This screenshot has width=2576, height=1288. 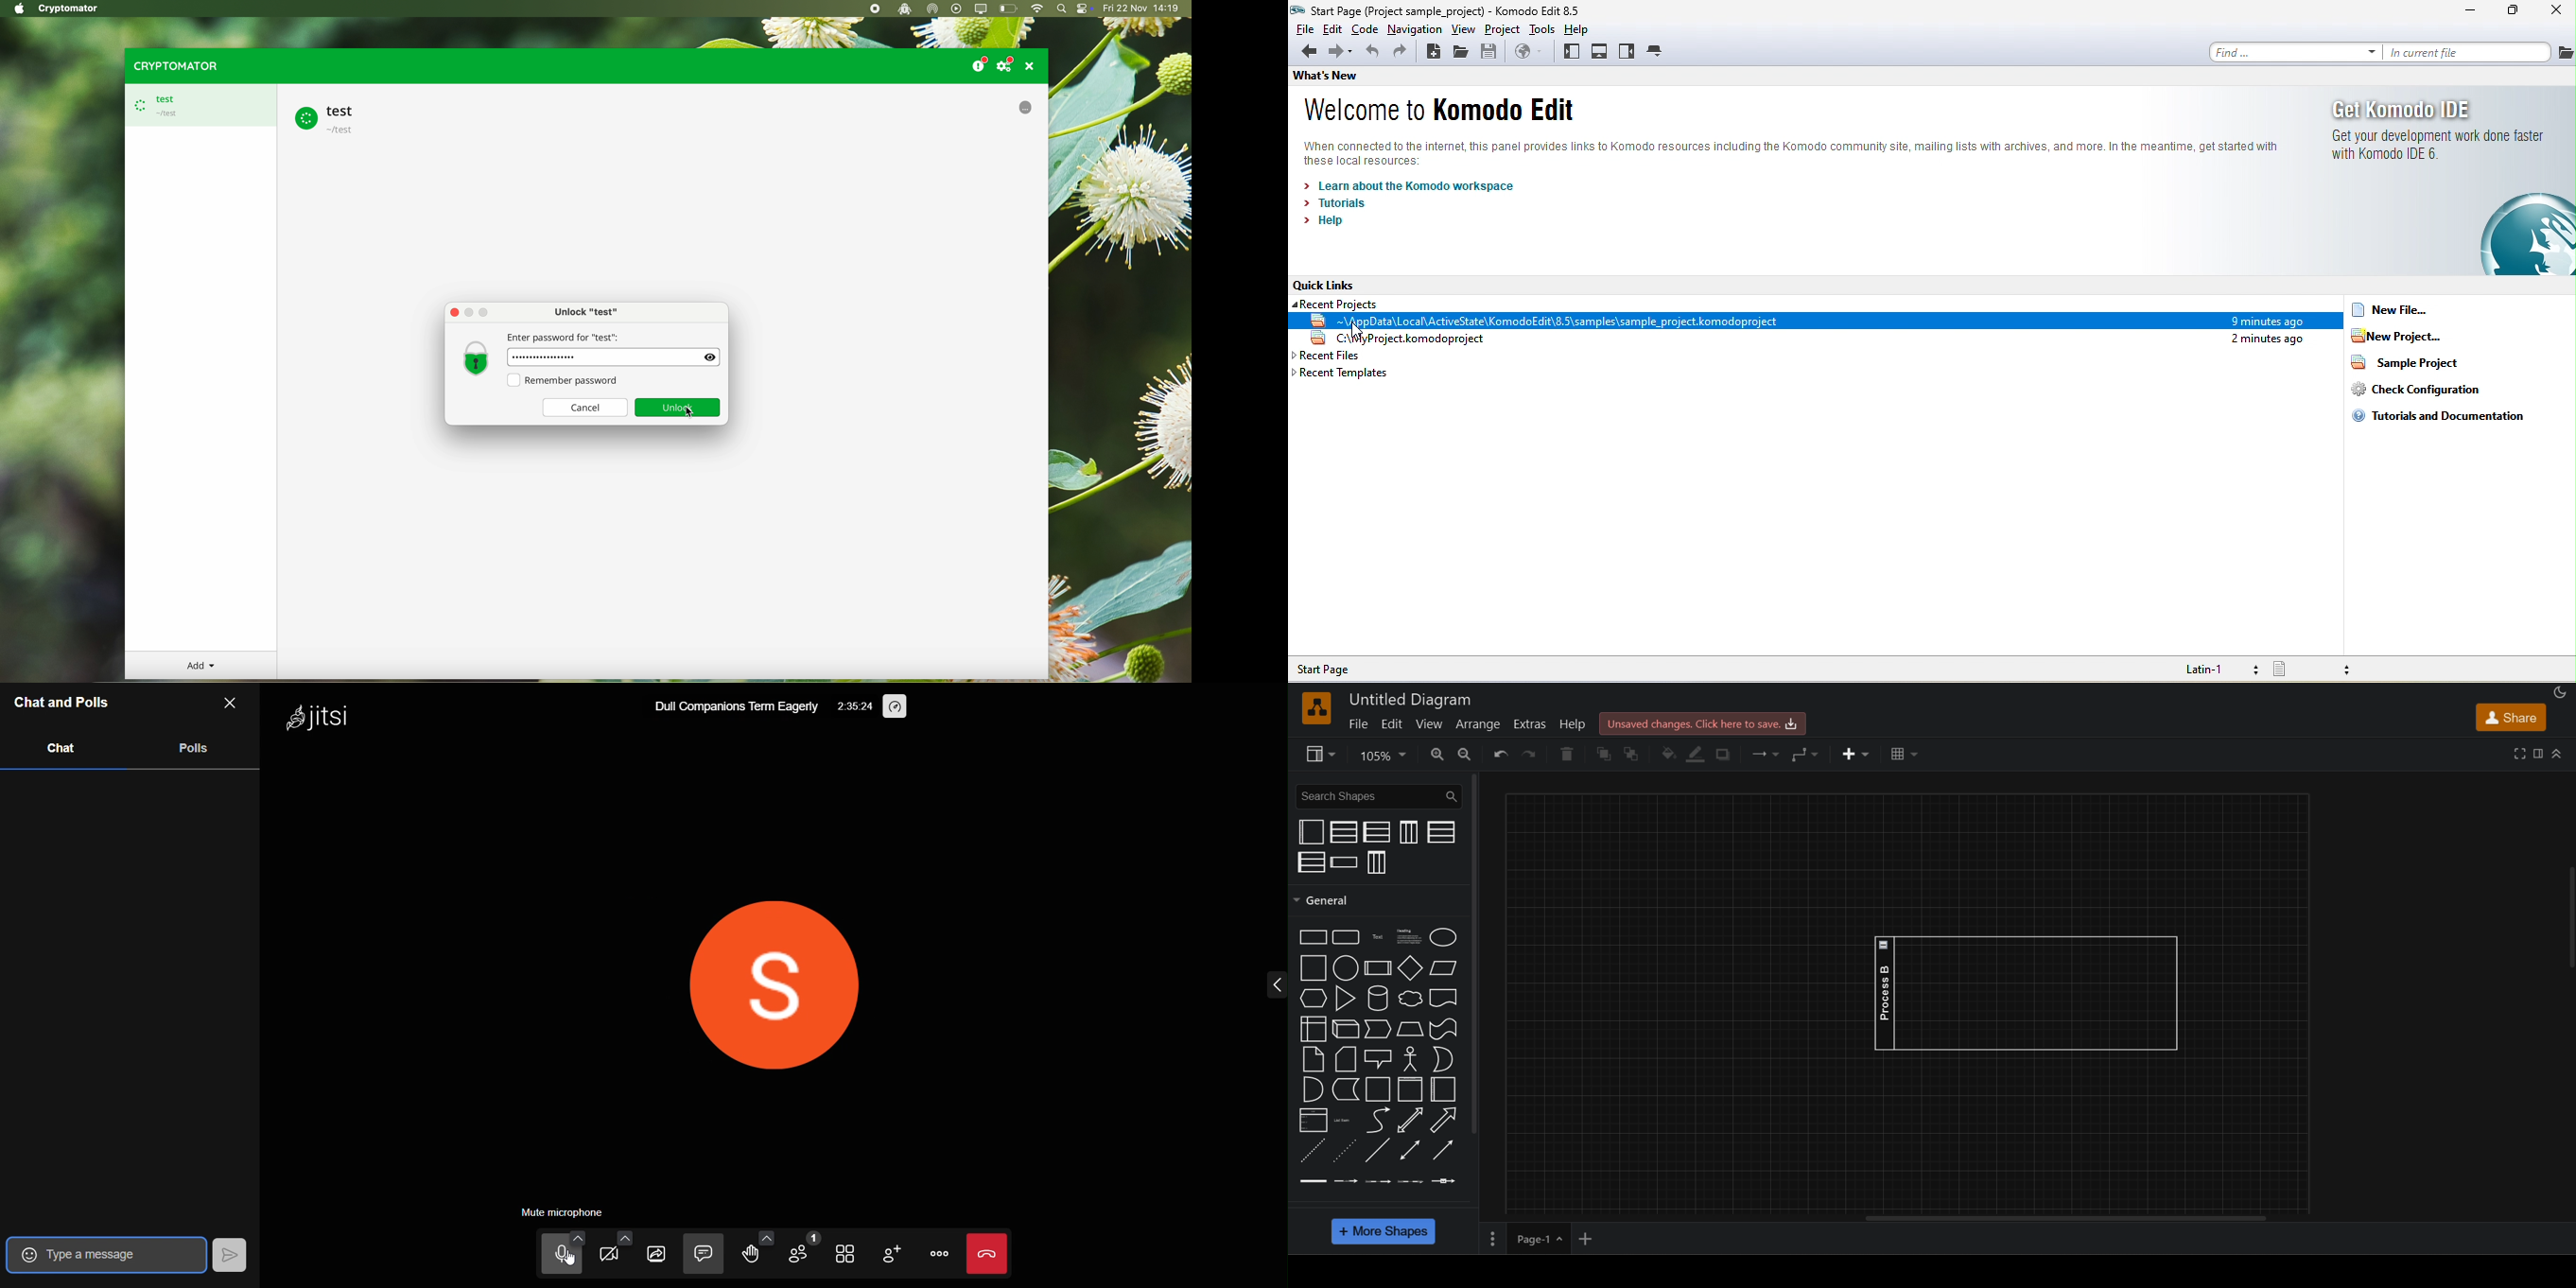 I want to click on note, so click(x=1314, y=1059).